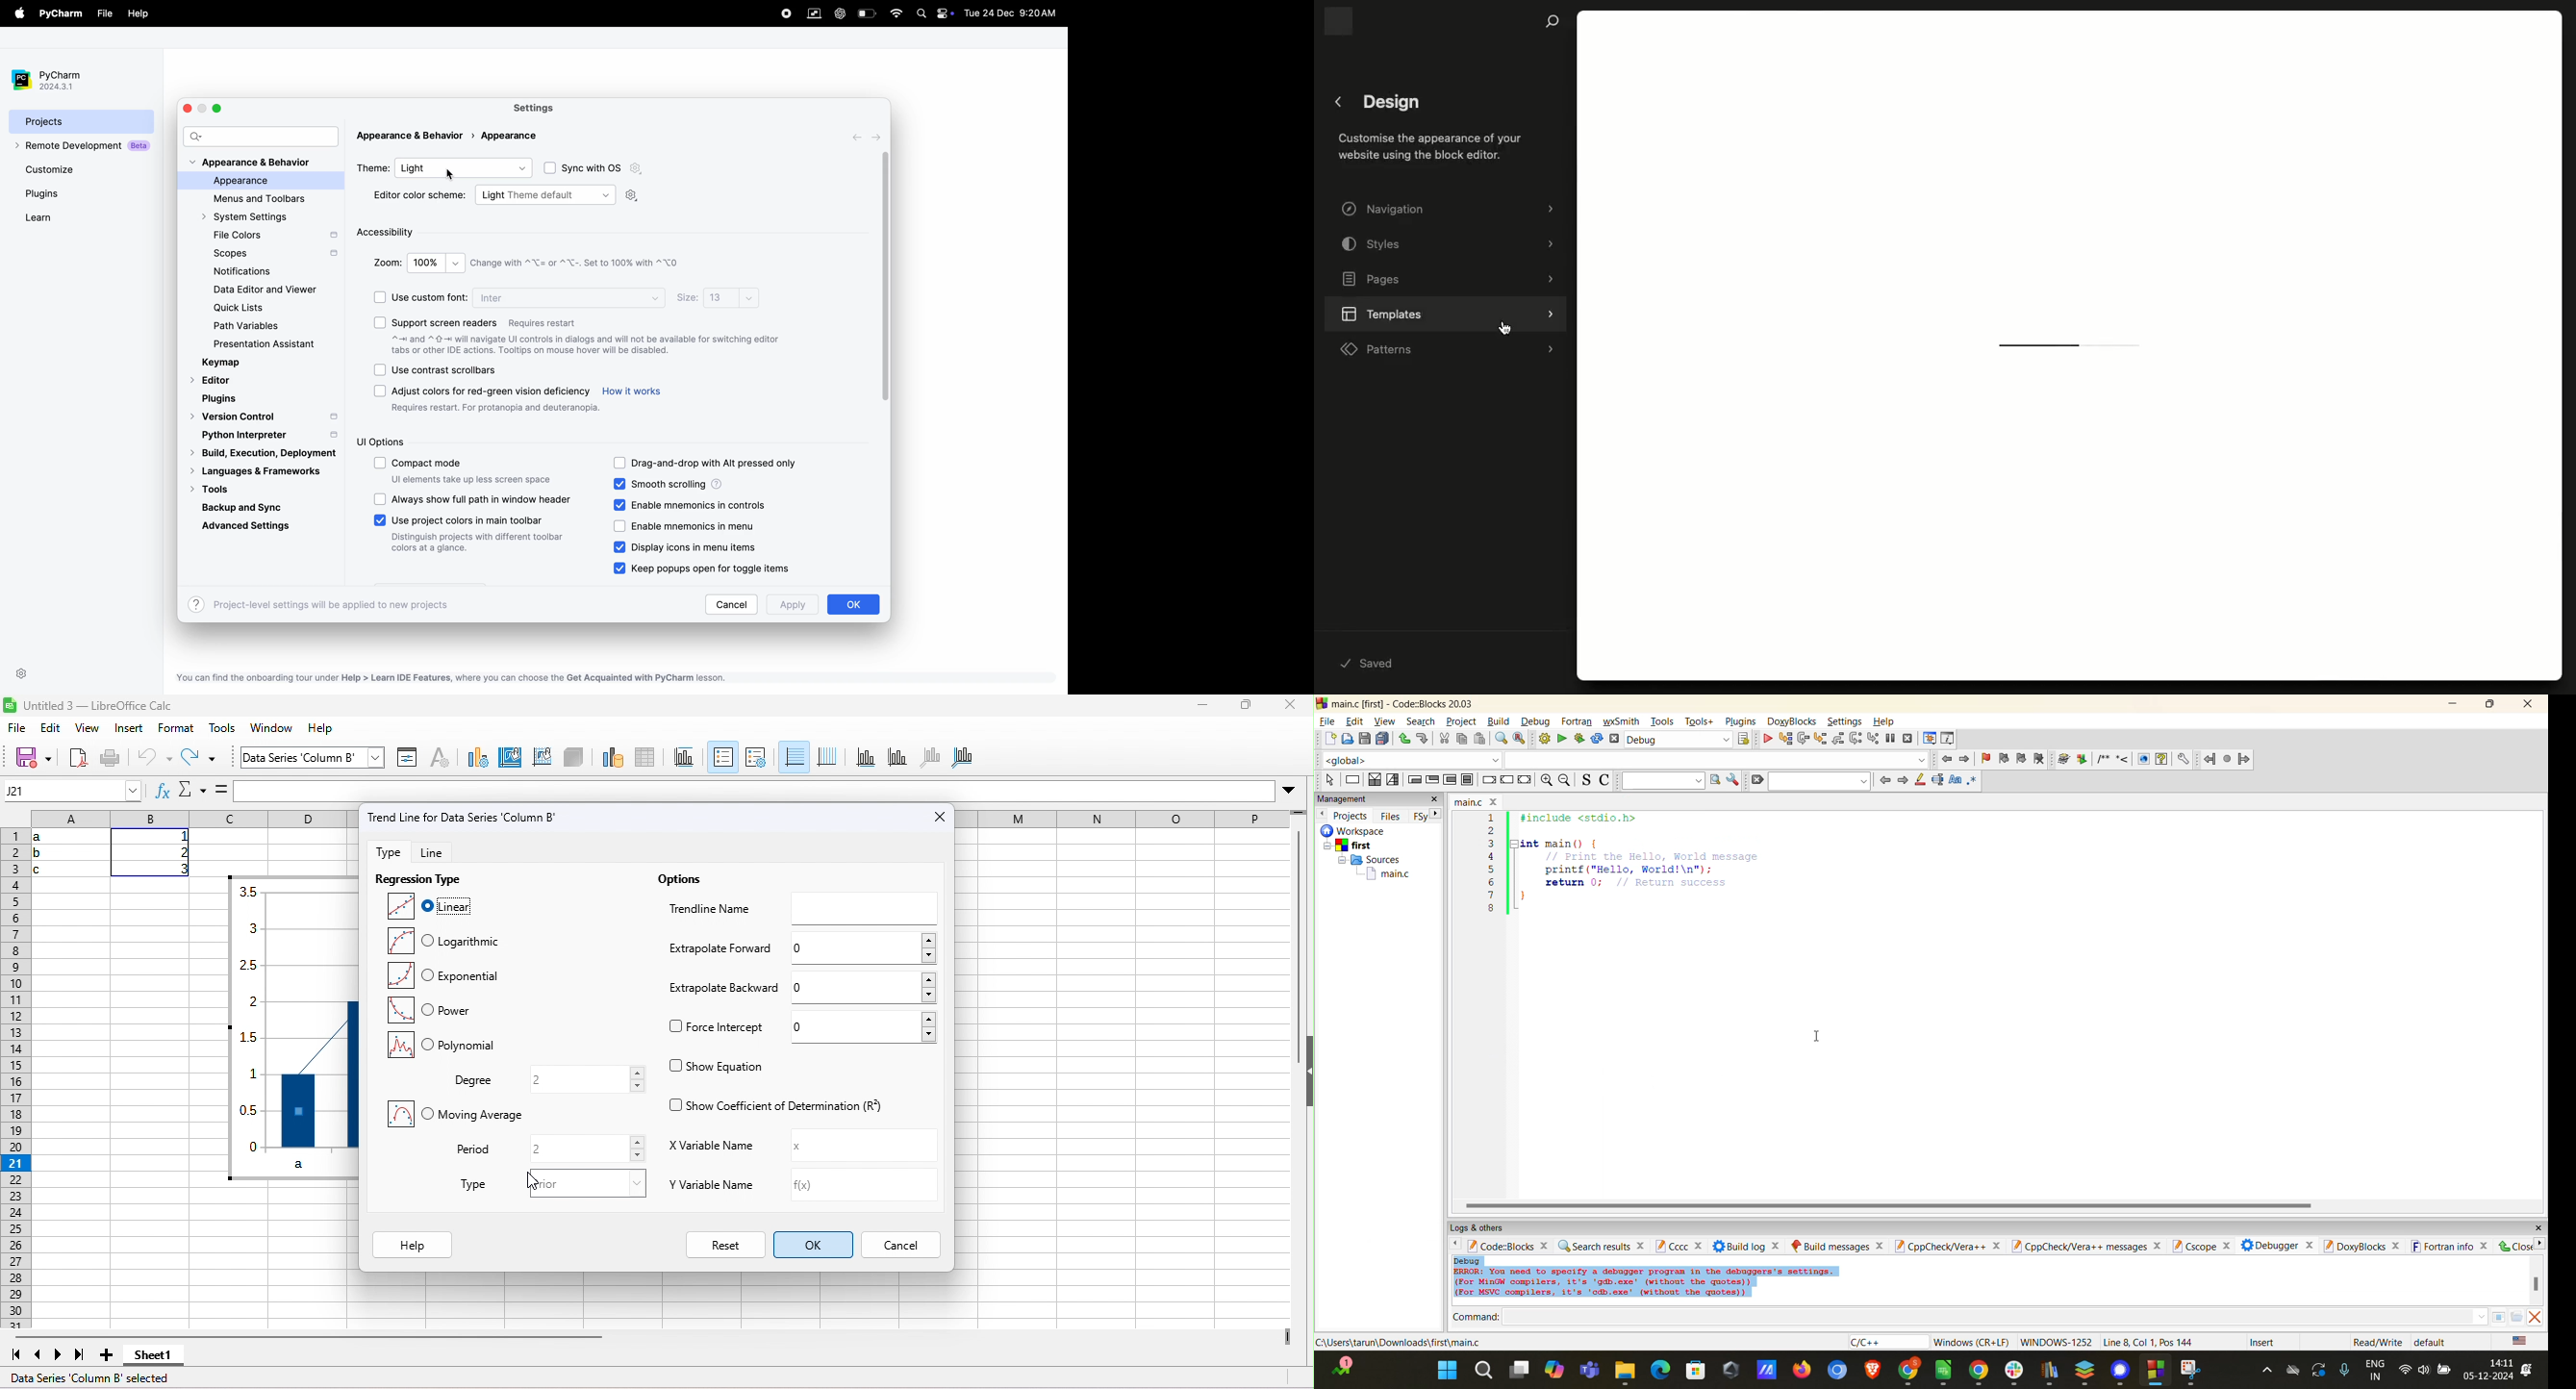 The height and width of the screenshot is (1400, 2576). Describe the element at coordinates (2070, 345) in the screenshot. I see `Loading` at that location.